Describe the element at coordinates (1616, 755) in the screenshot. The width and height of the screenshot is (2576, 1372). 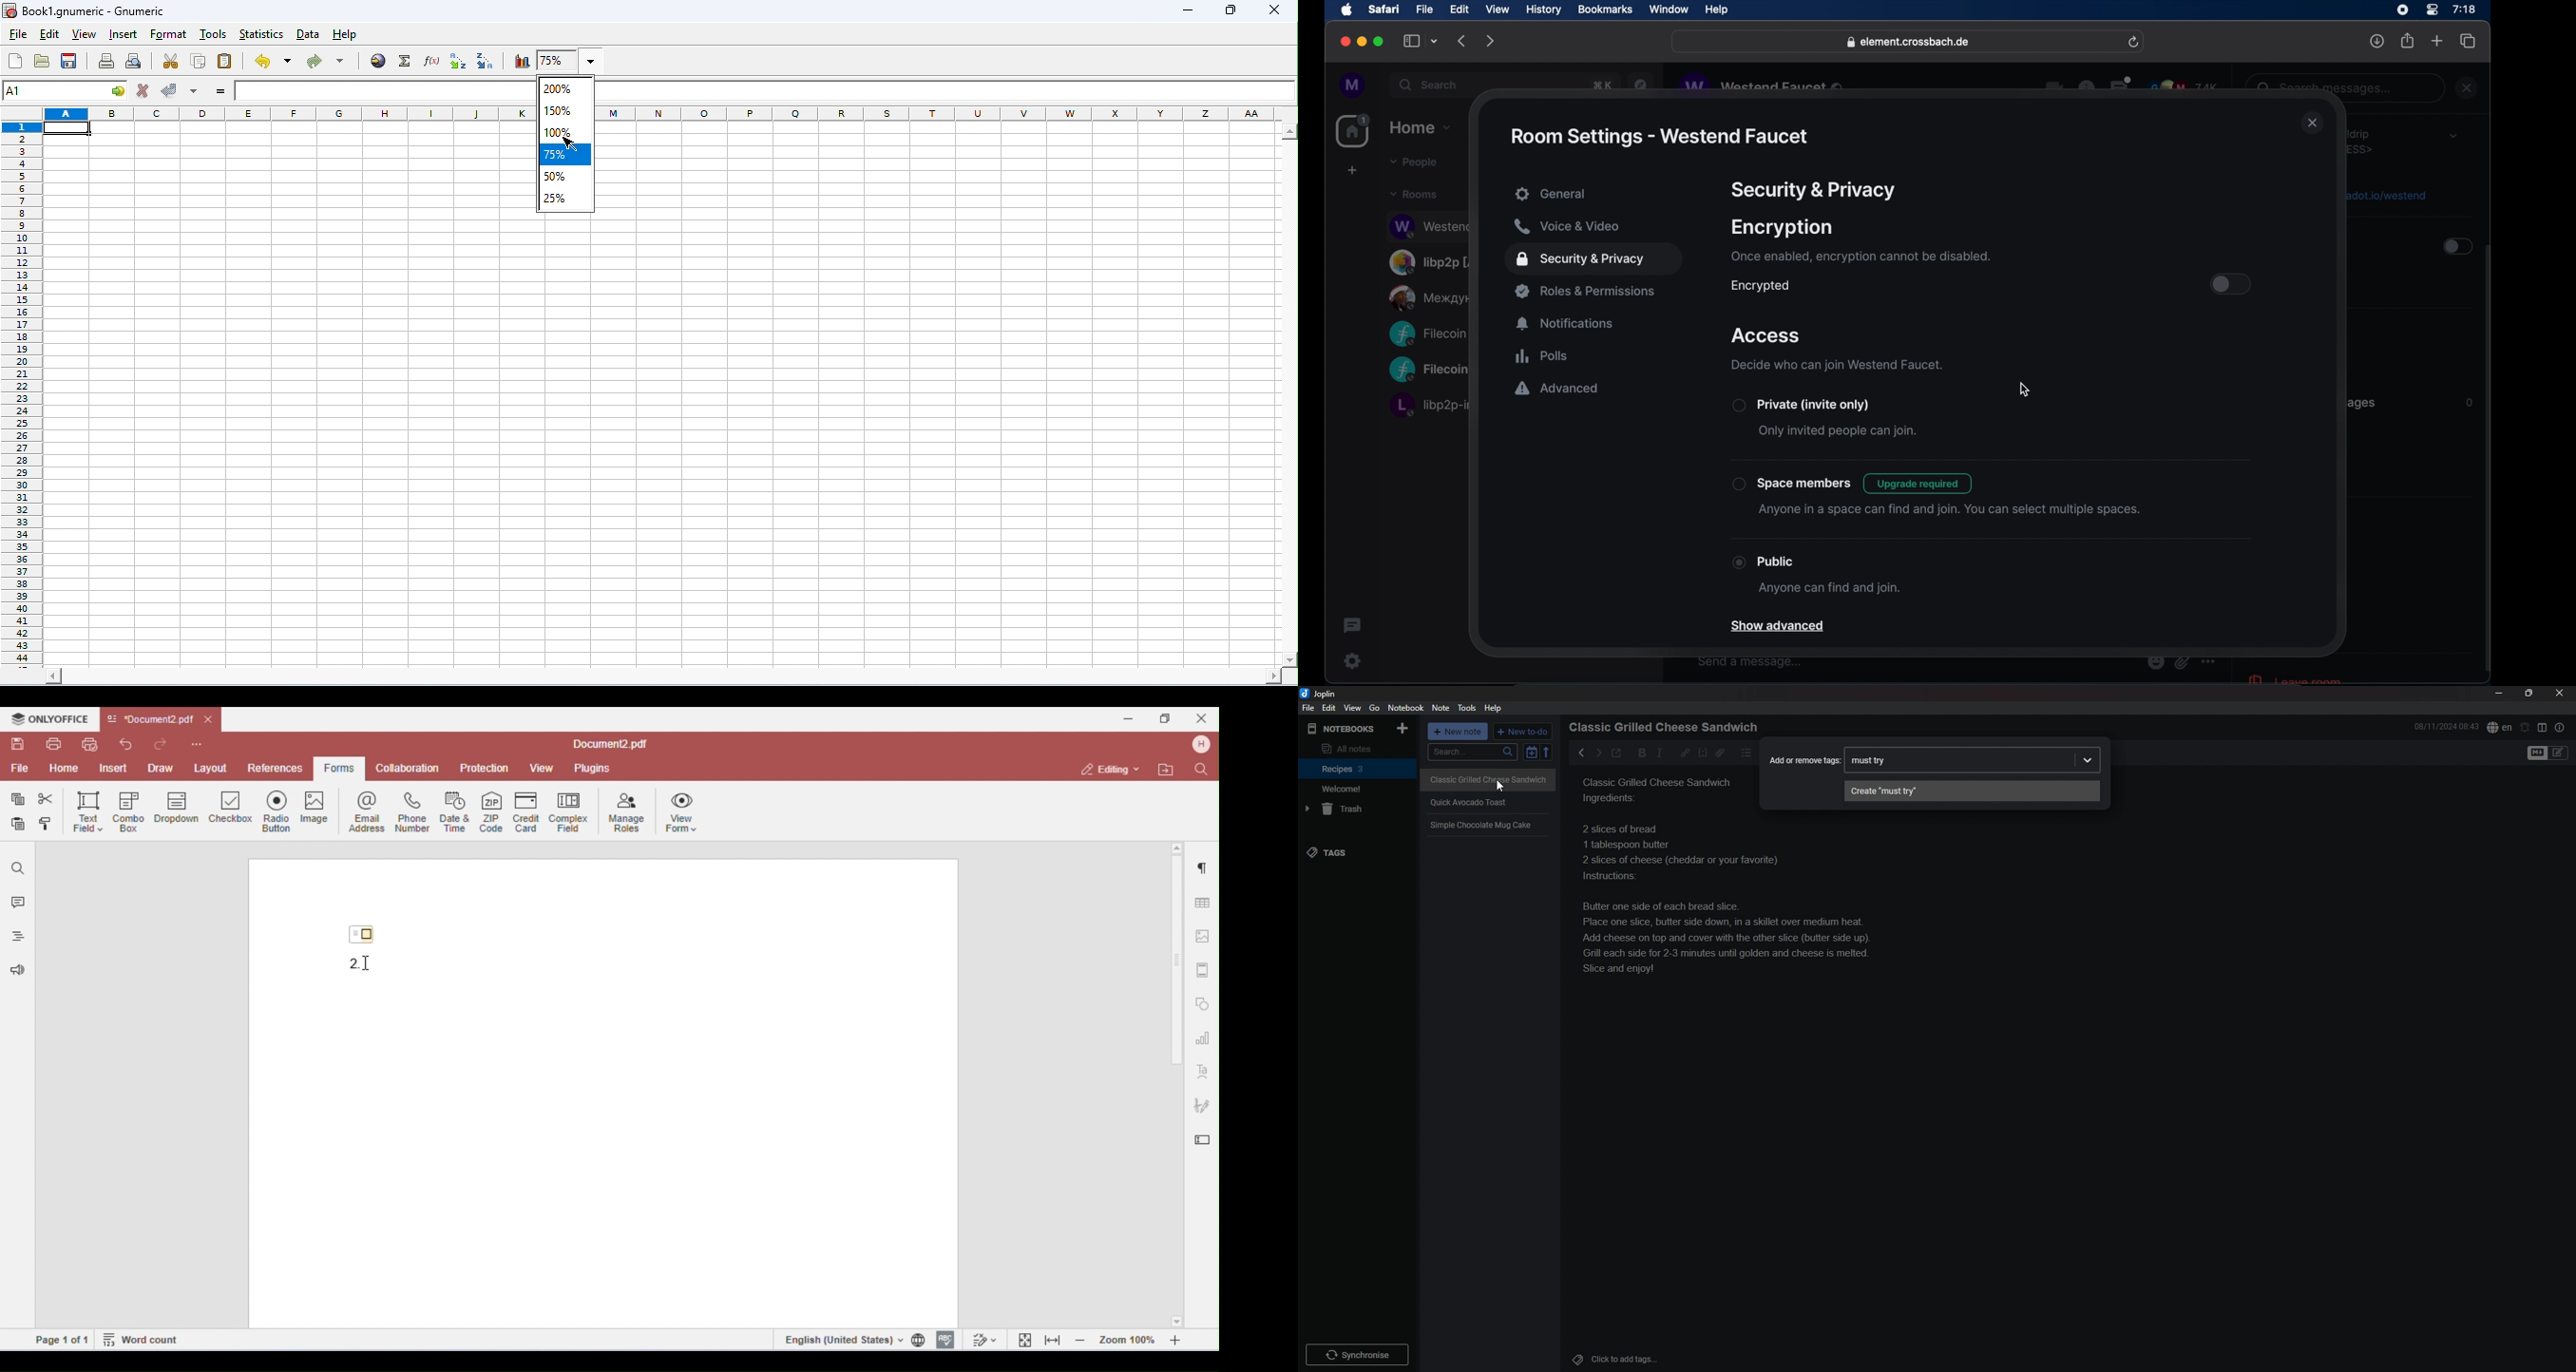
I see `toggle external editor` at that location.